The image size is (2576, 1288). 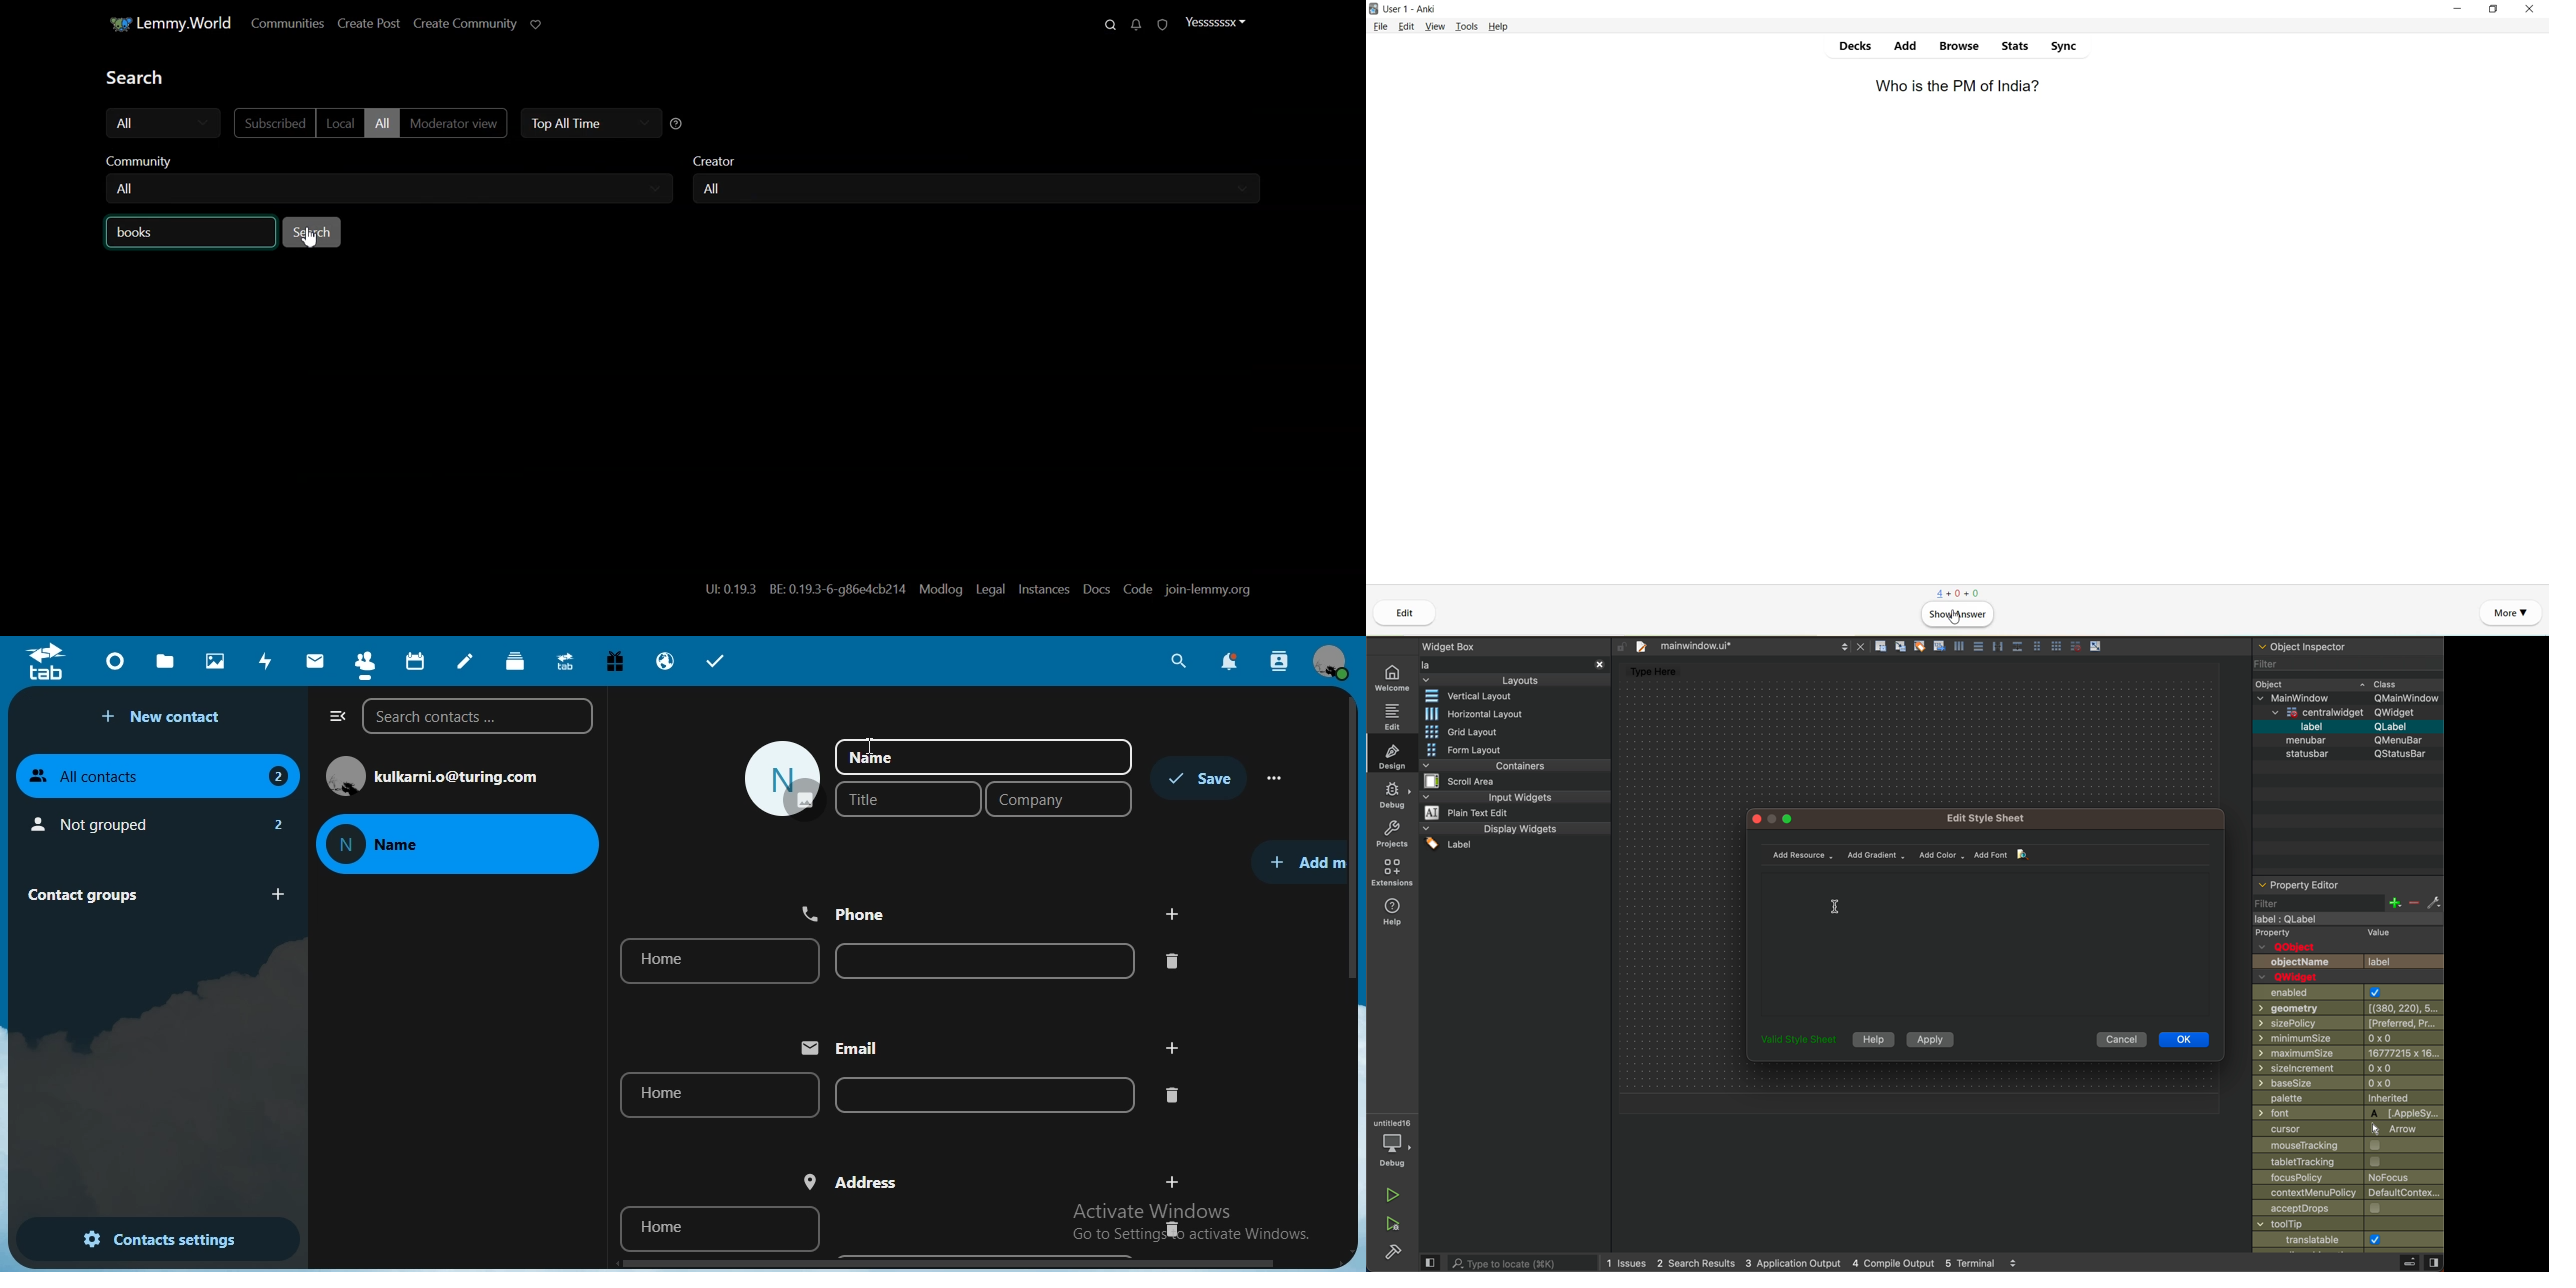 What do you see at coordinates (716, 661) in the screenshot?
I see `tasks` at bounding box center [716, 661].